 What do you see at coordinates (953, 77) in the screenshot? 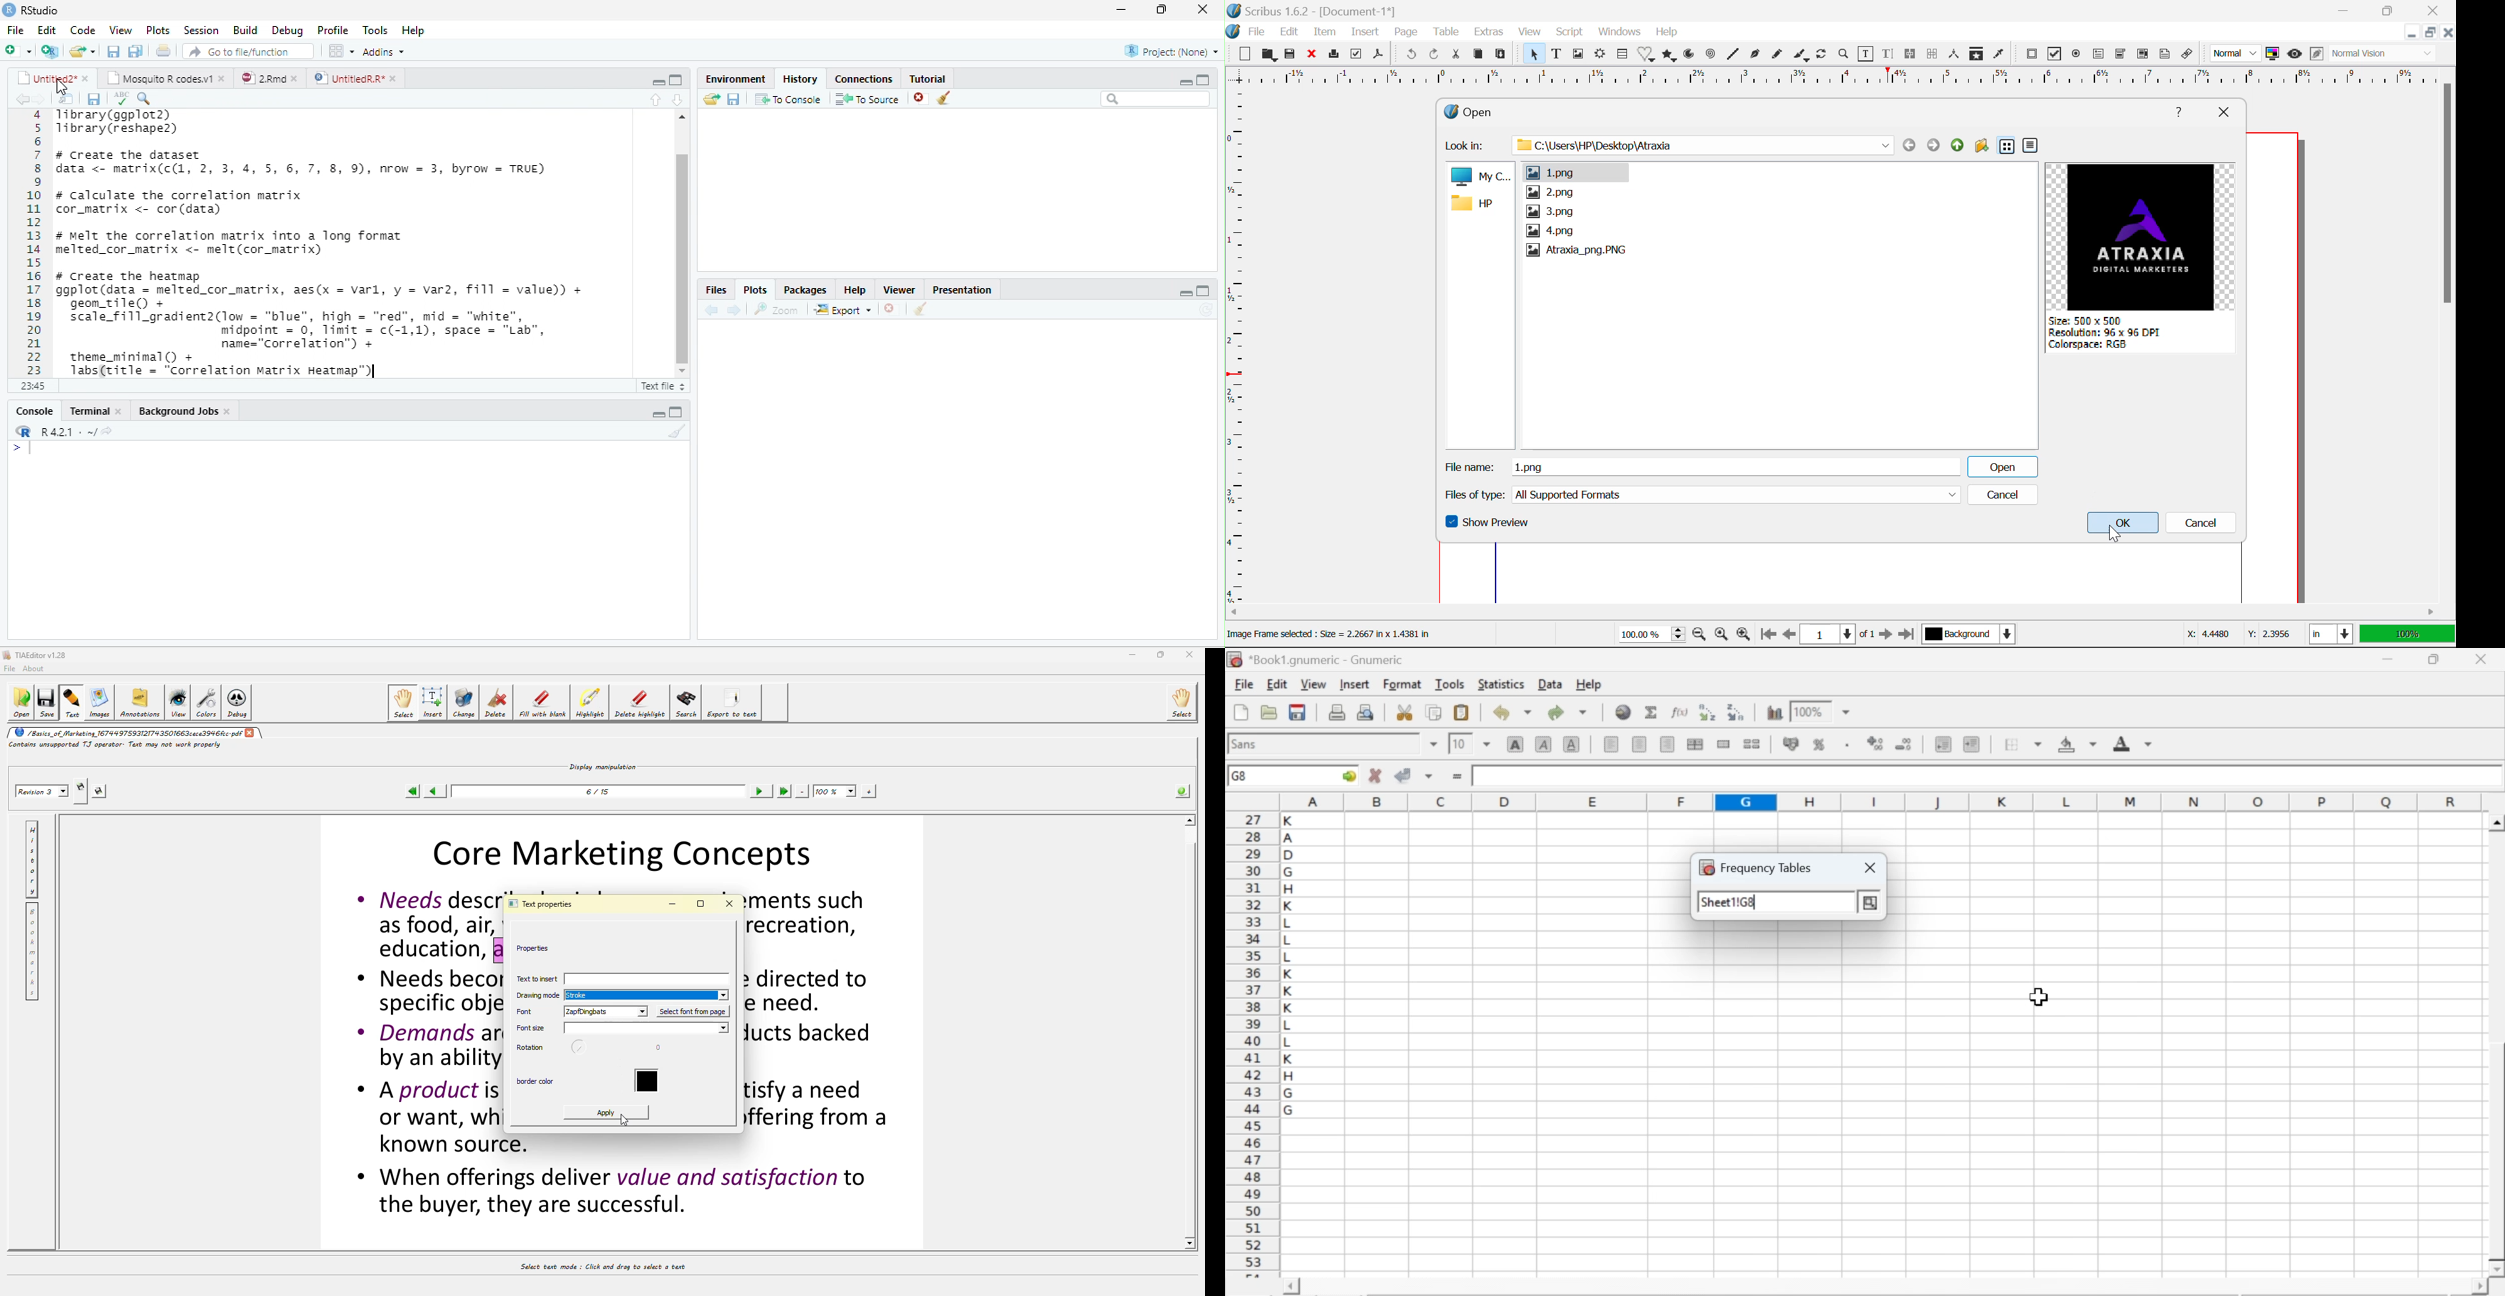
I see `tutorial` at bounding box center [953, 77].